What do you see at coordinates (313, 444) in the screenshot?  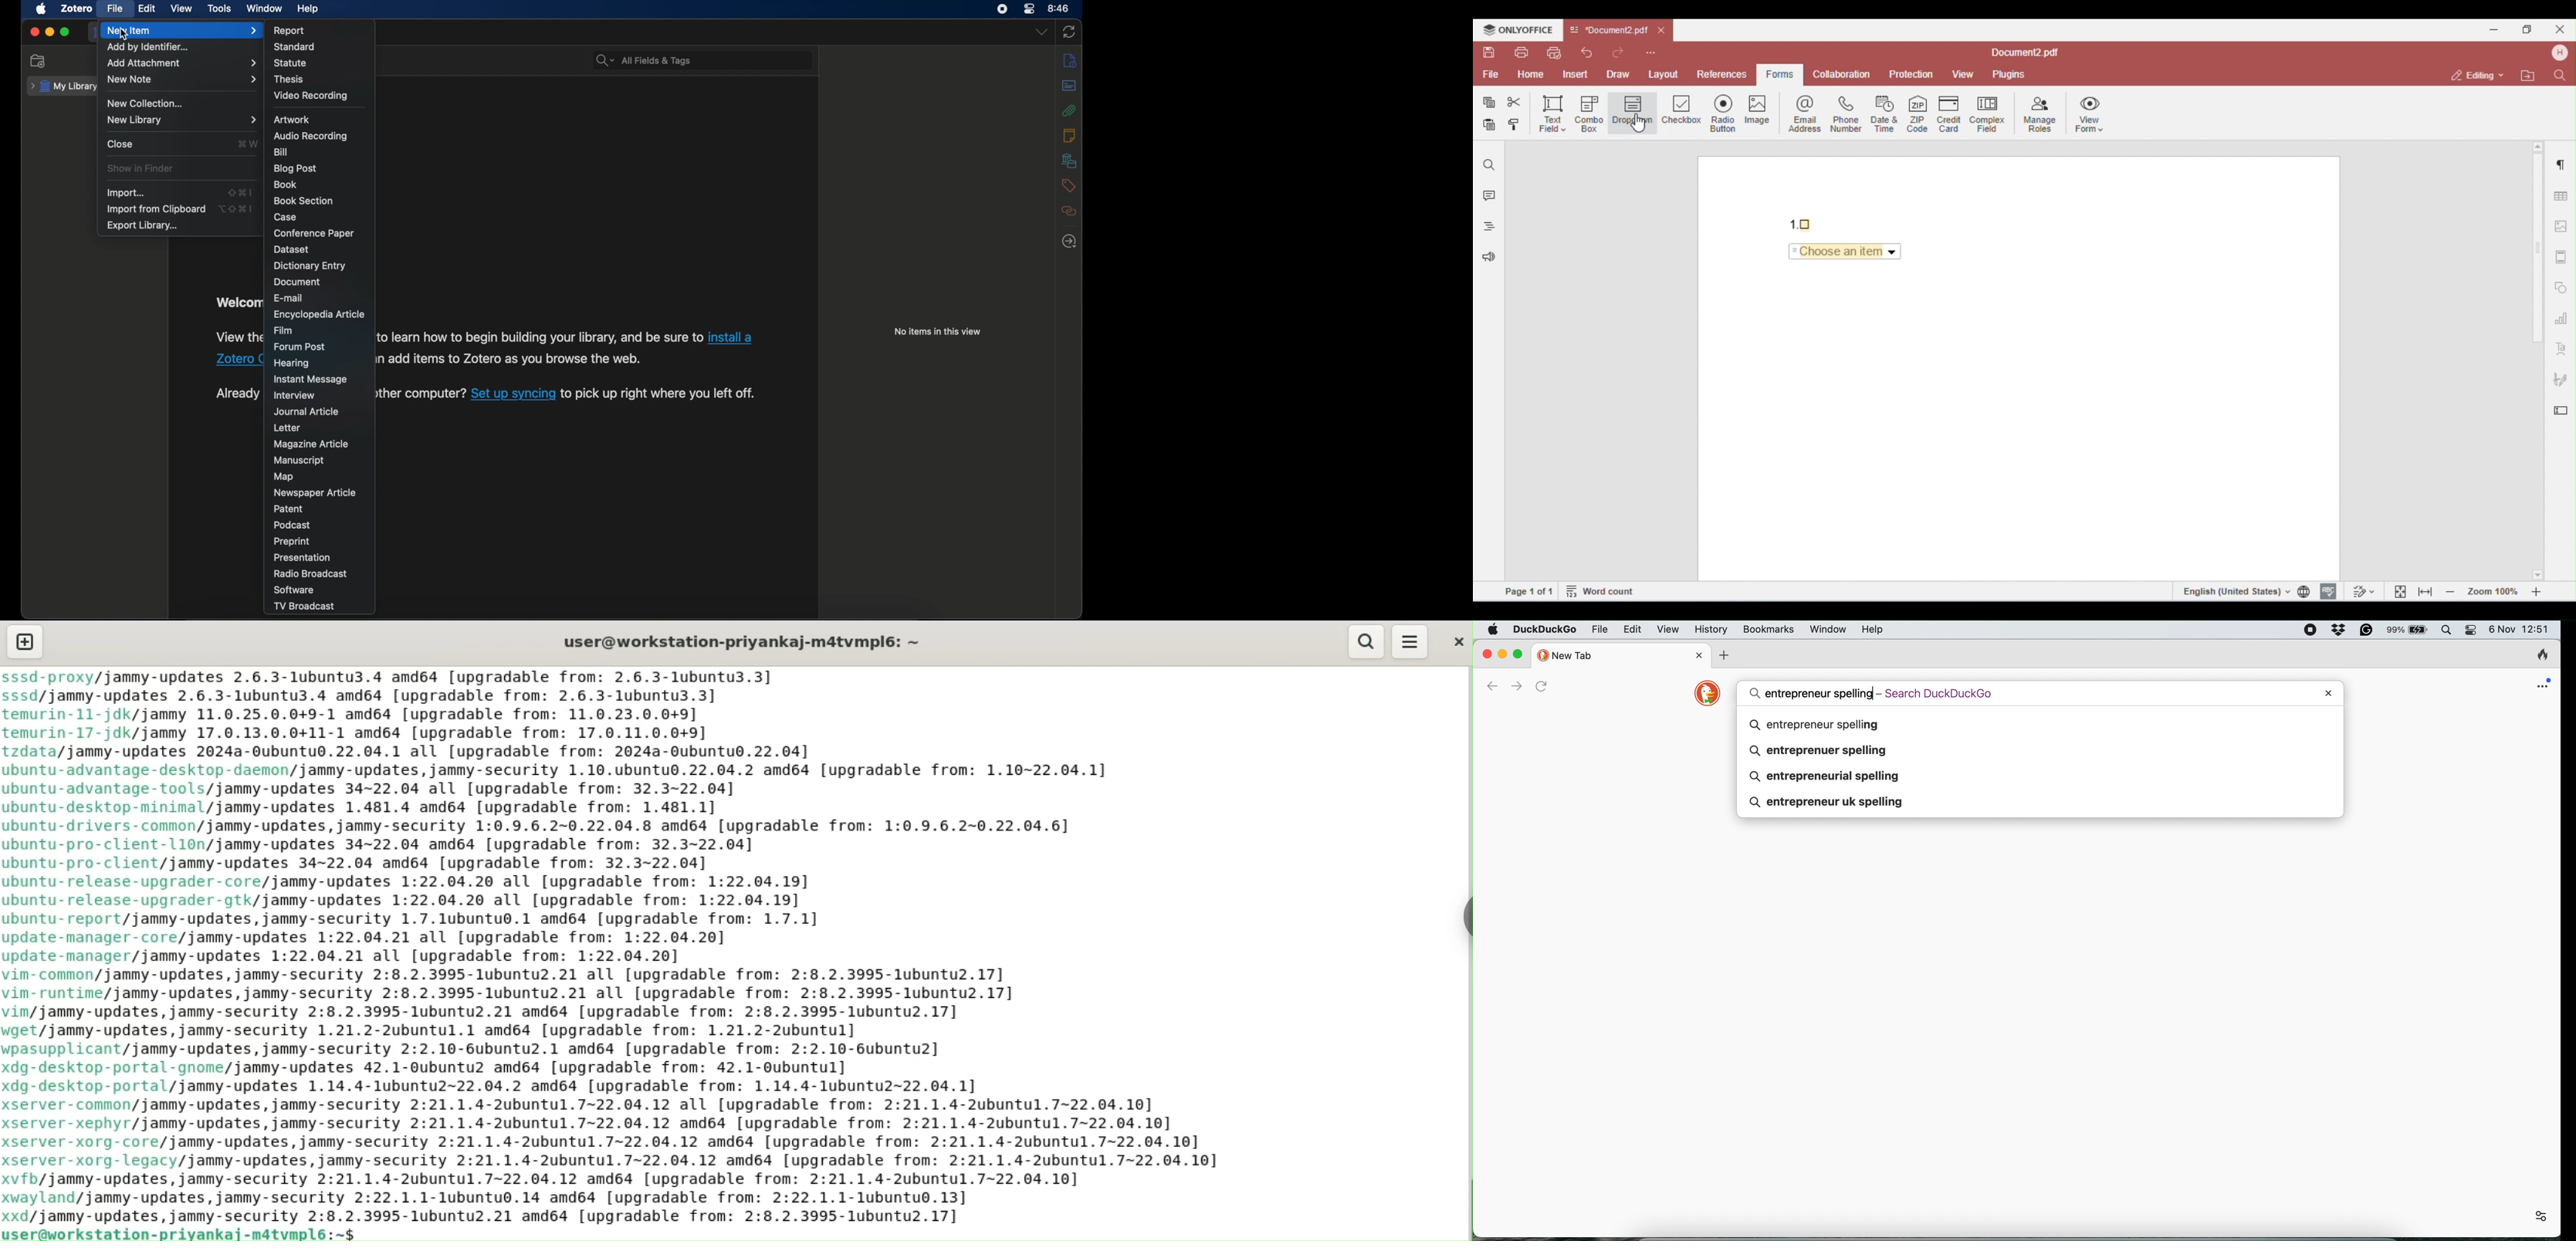 I see `magazine article` at bounding box center [313, 444].